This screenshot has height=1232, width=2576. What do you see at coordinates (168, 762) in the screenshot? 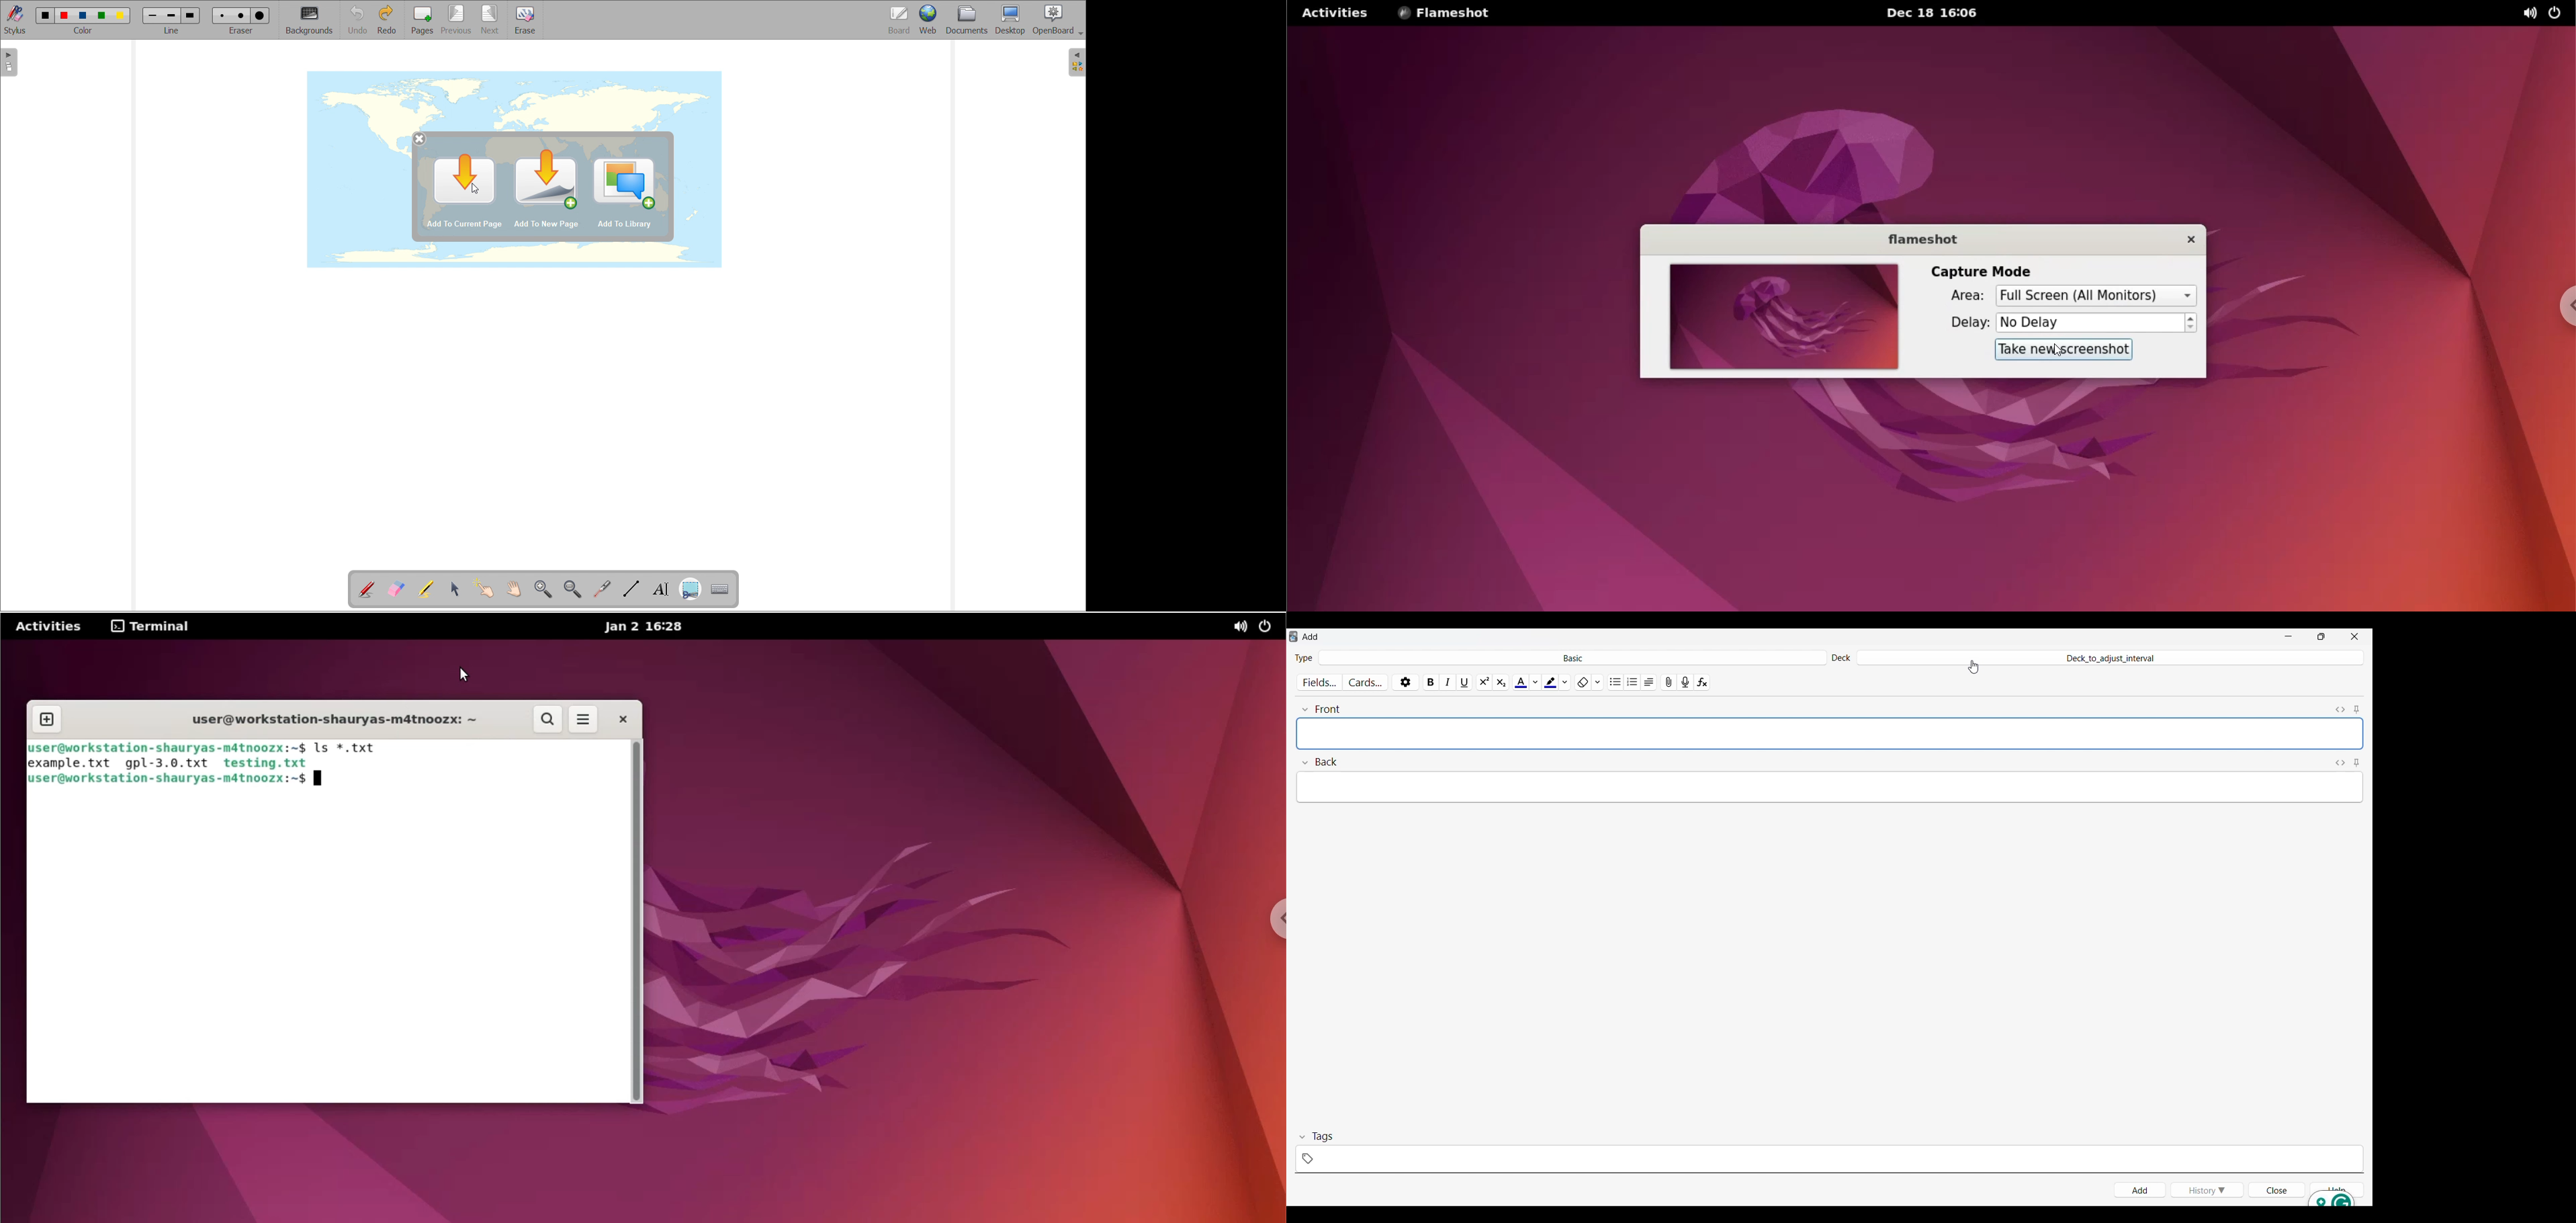
I see `example. txt agpl-3.0.txt Testing. txt` at bounding box center [168, 762].